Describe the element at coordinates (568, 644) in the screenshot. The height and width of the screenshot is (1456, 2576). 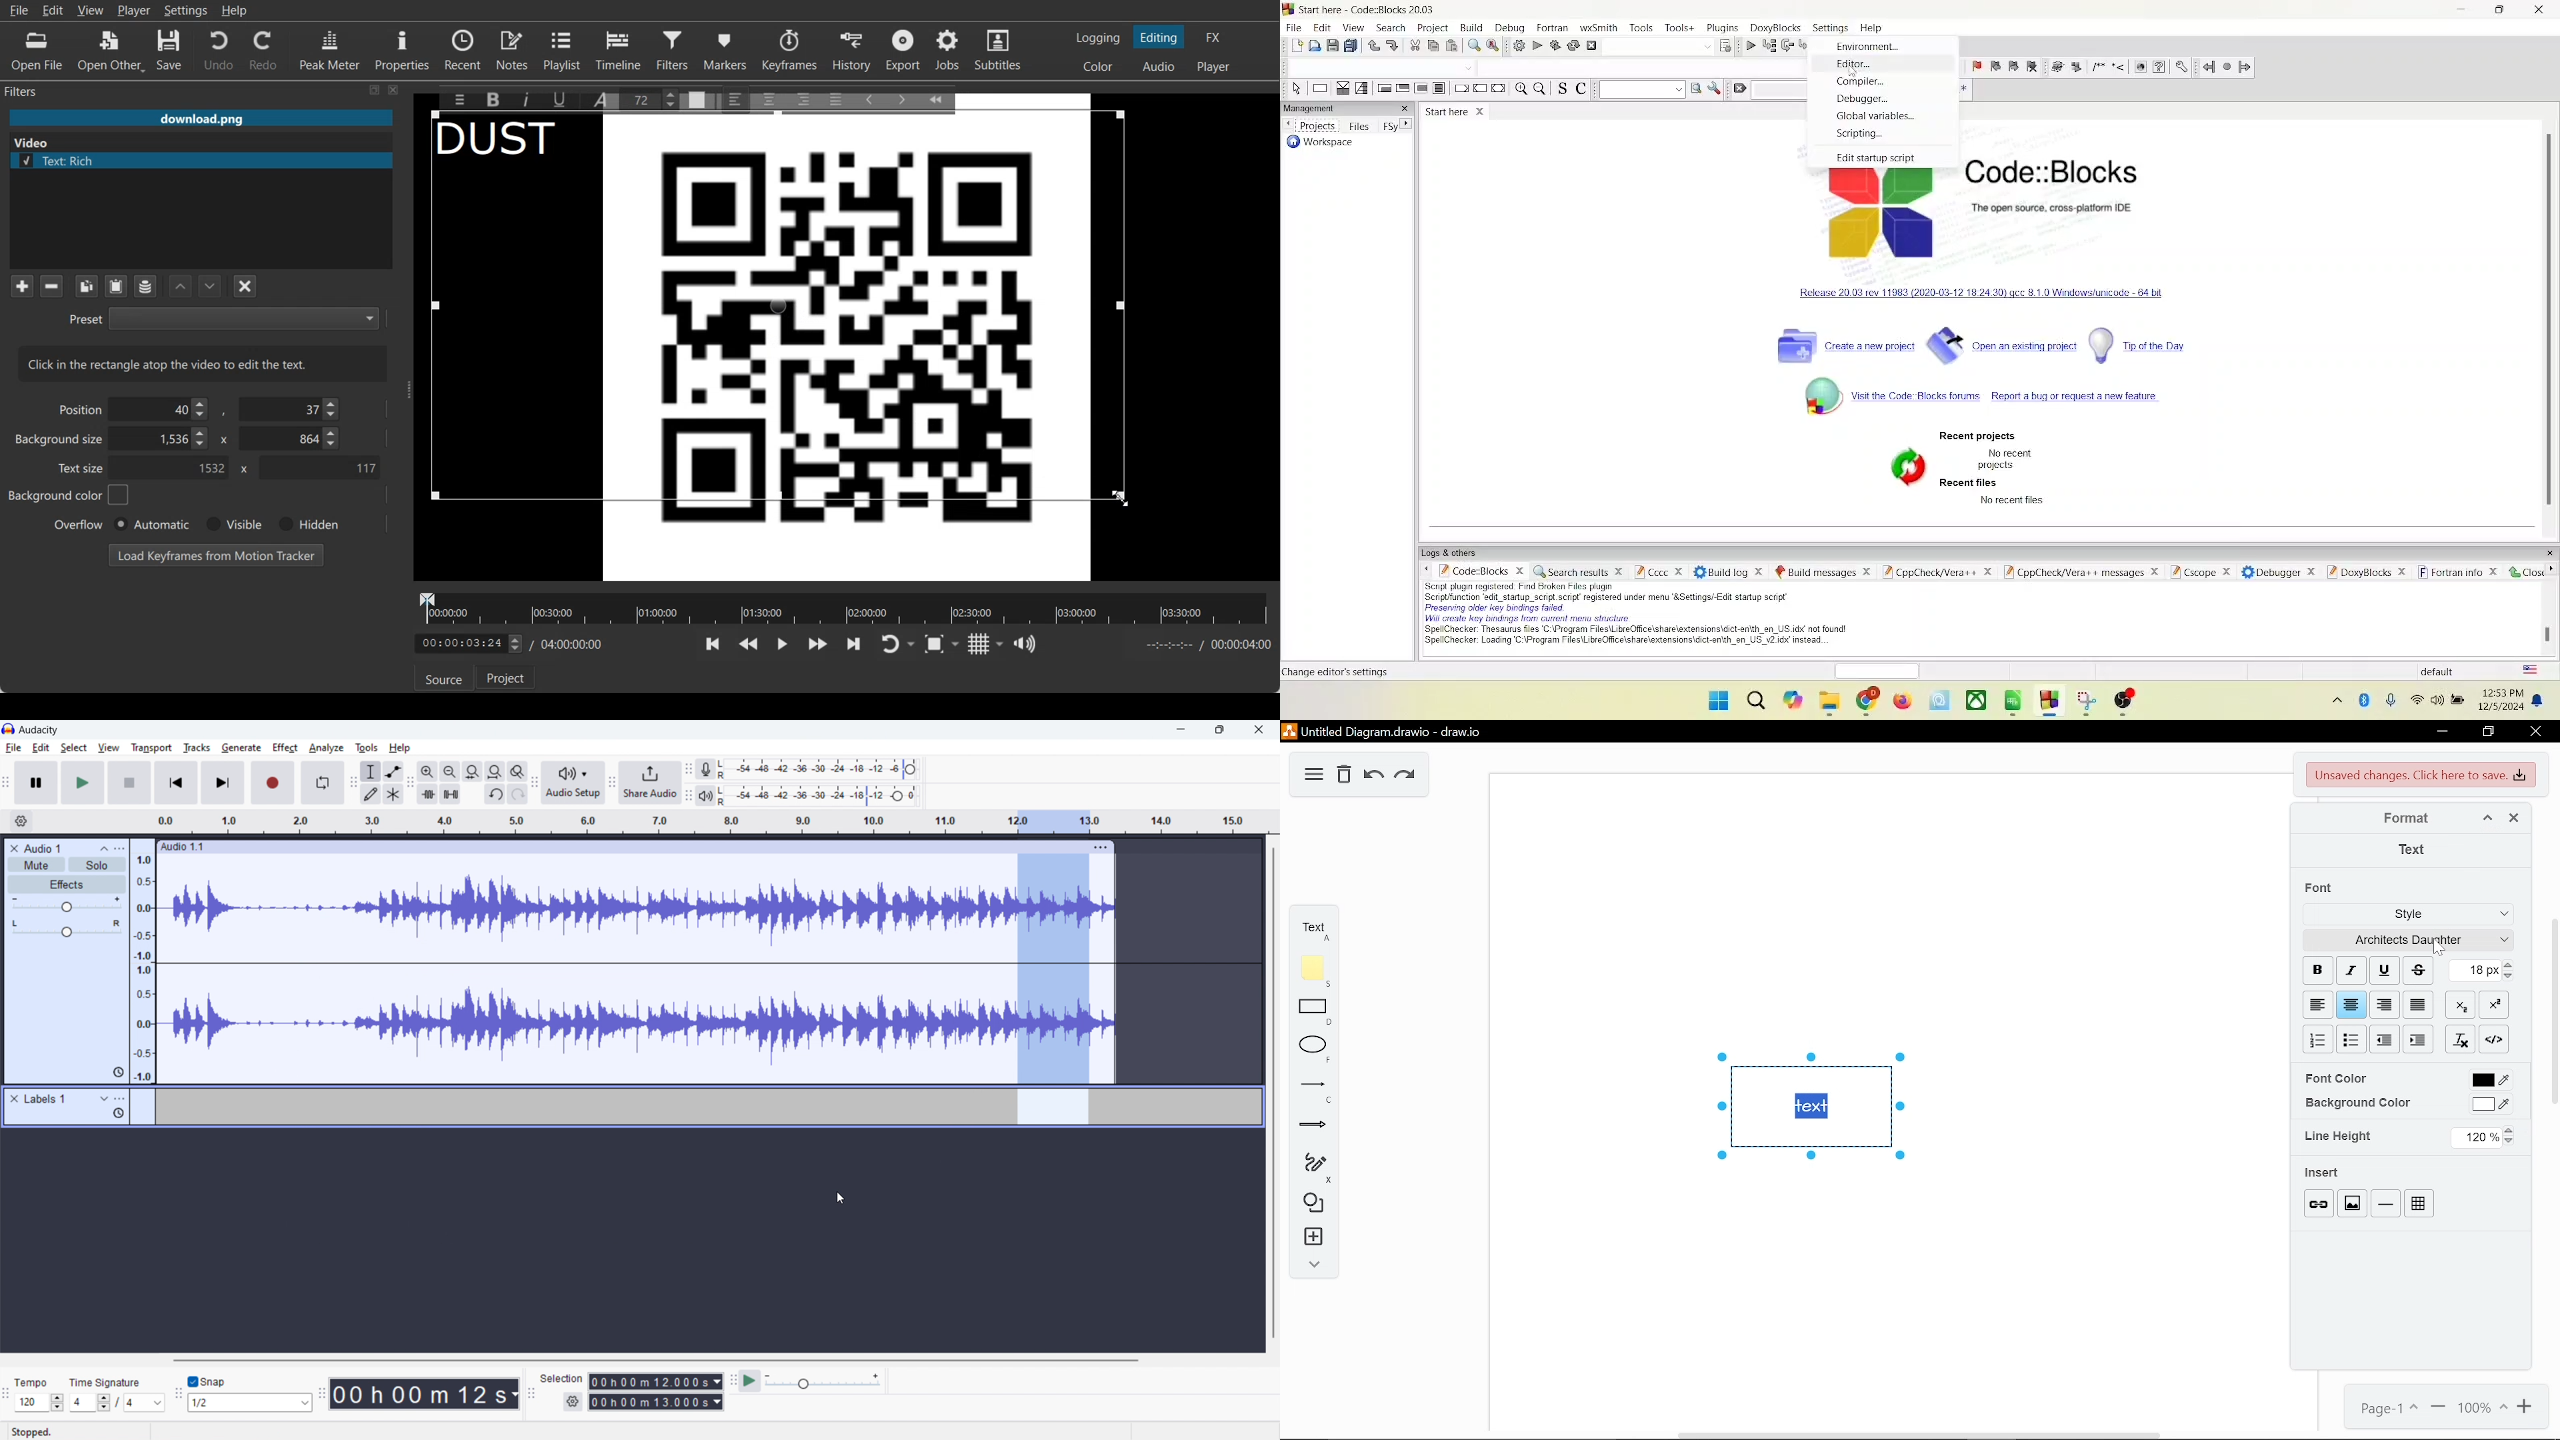
I see `Timing ` at that location.